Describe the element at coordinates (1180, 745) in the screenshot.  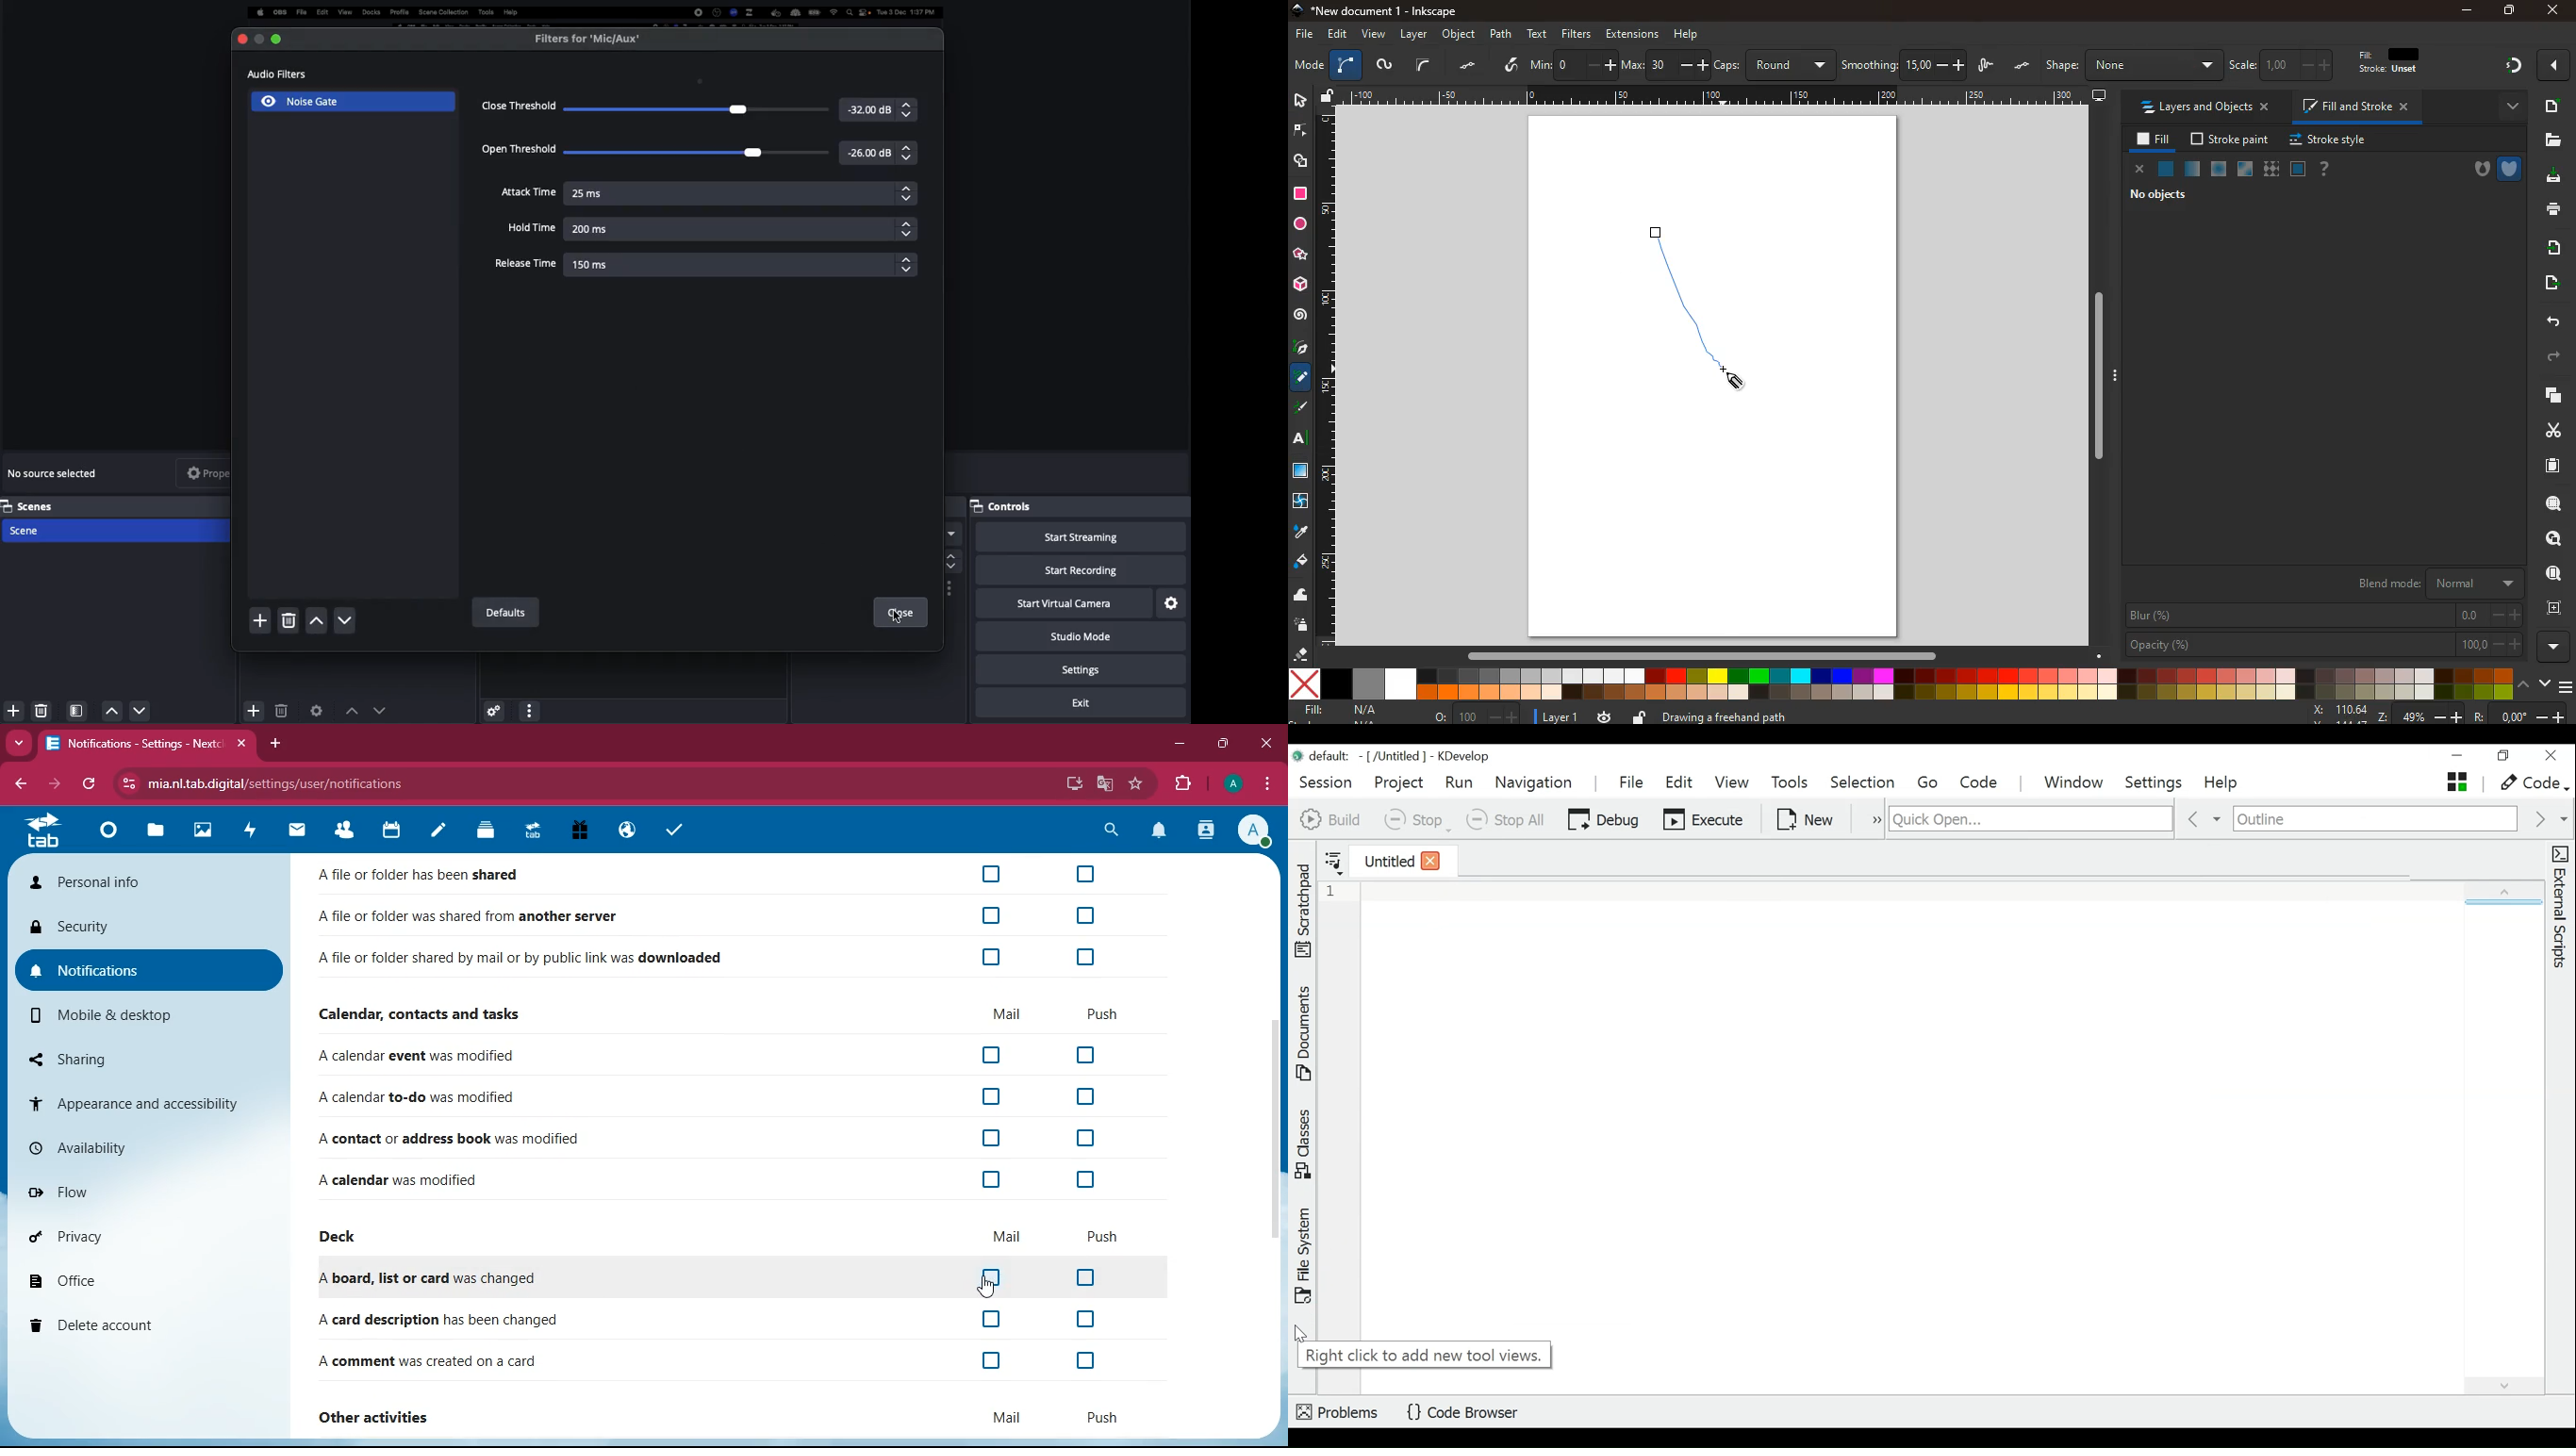
I see `minimize` at that location.